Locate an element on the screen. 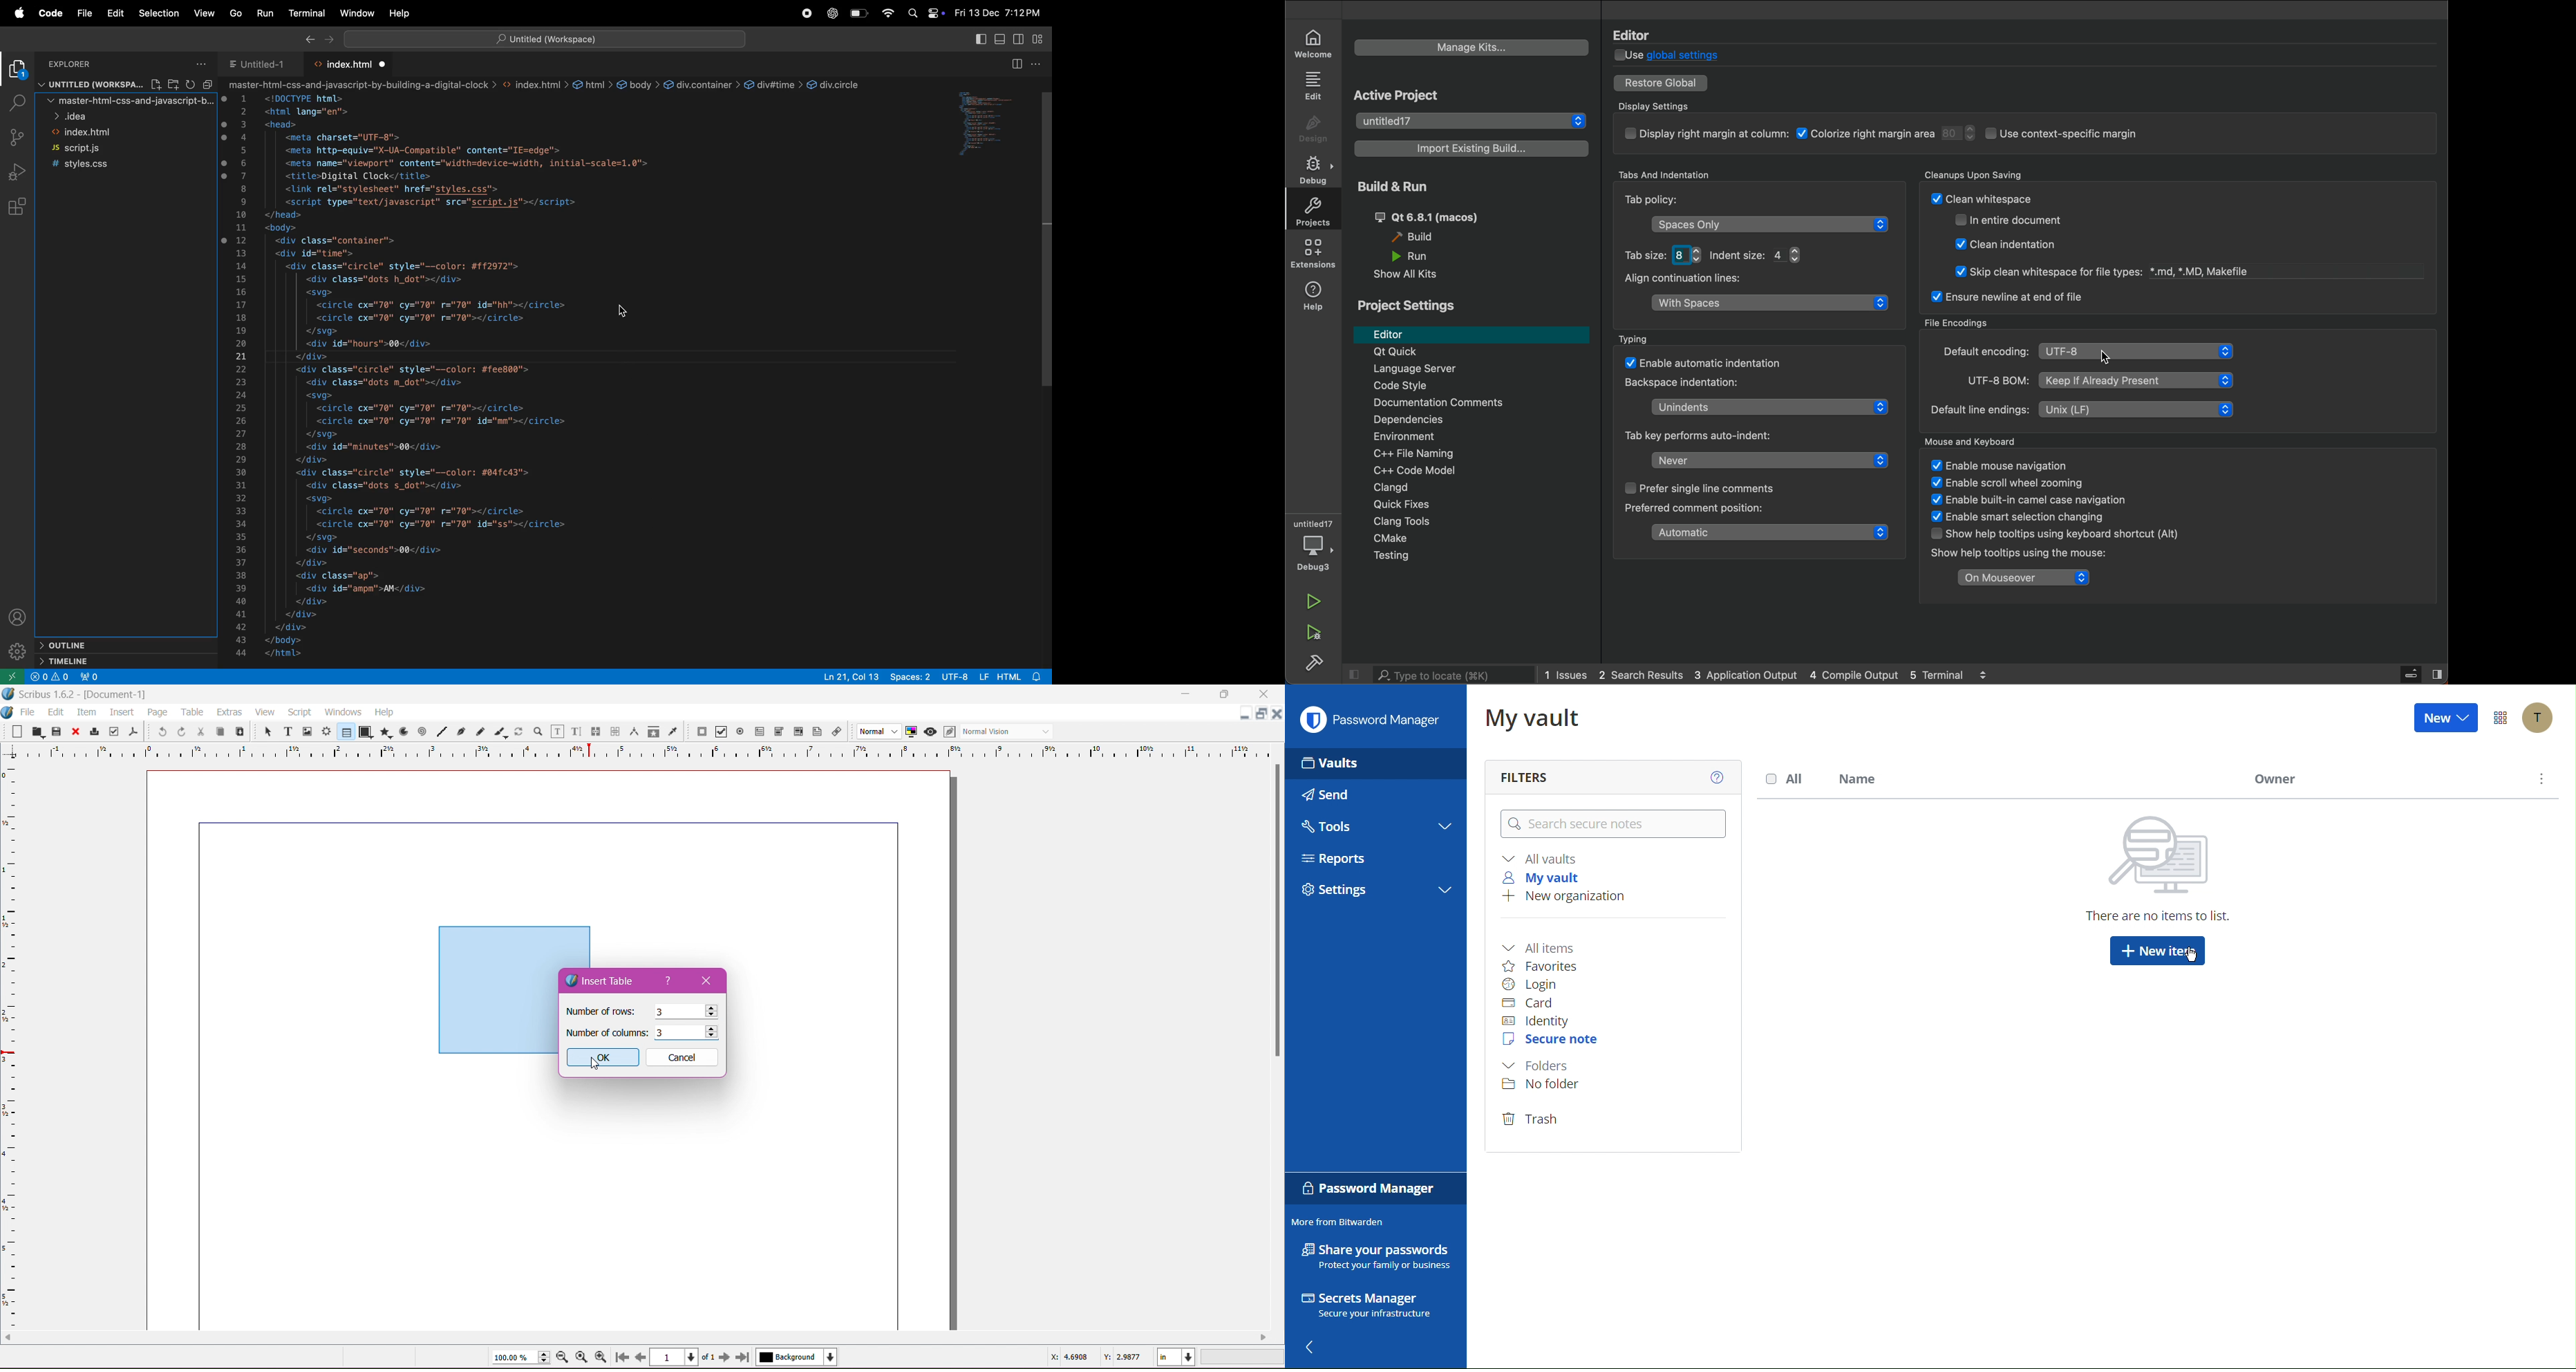 The image size is (2576, 1372). Cut is located at coordinates (198, 731).